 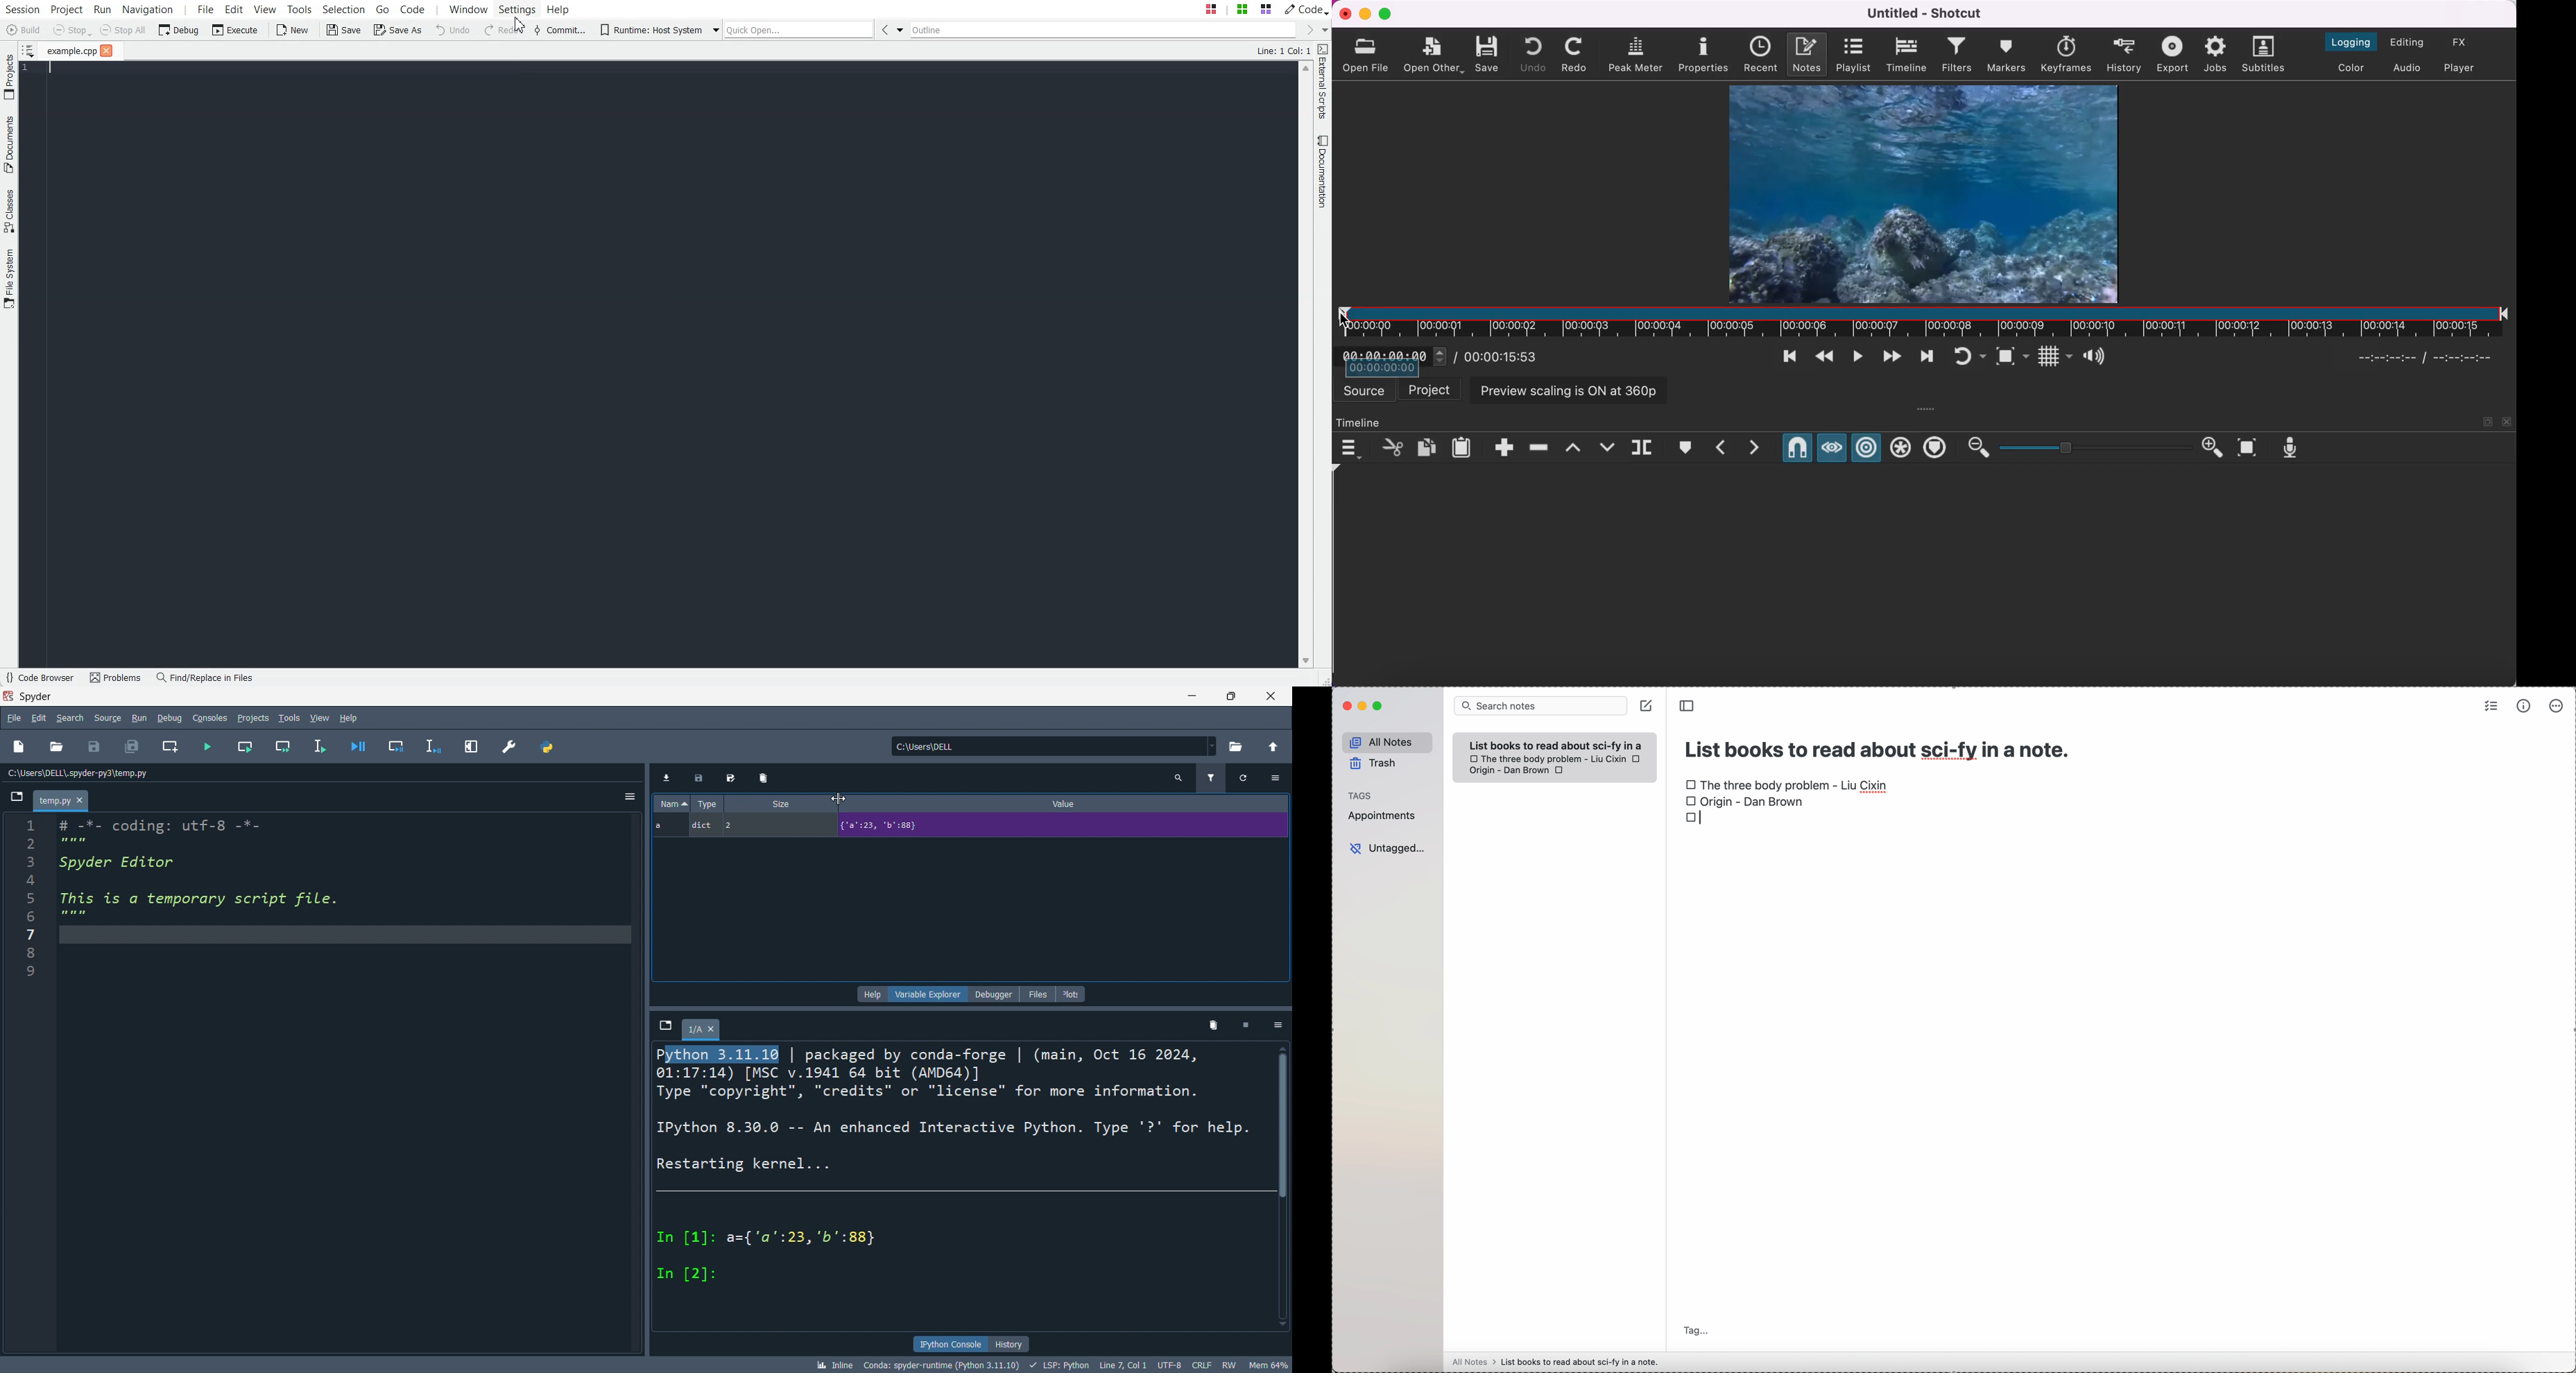 What do you see at coordinates (2011, 356) in the screenshot?
I see `` at bounding box center [2011, 356].